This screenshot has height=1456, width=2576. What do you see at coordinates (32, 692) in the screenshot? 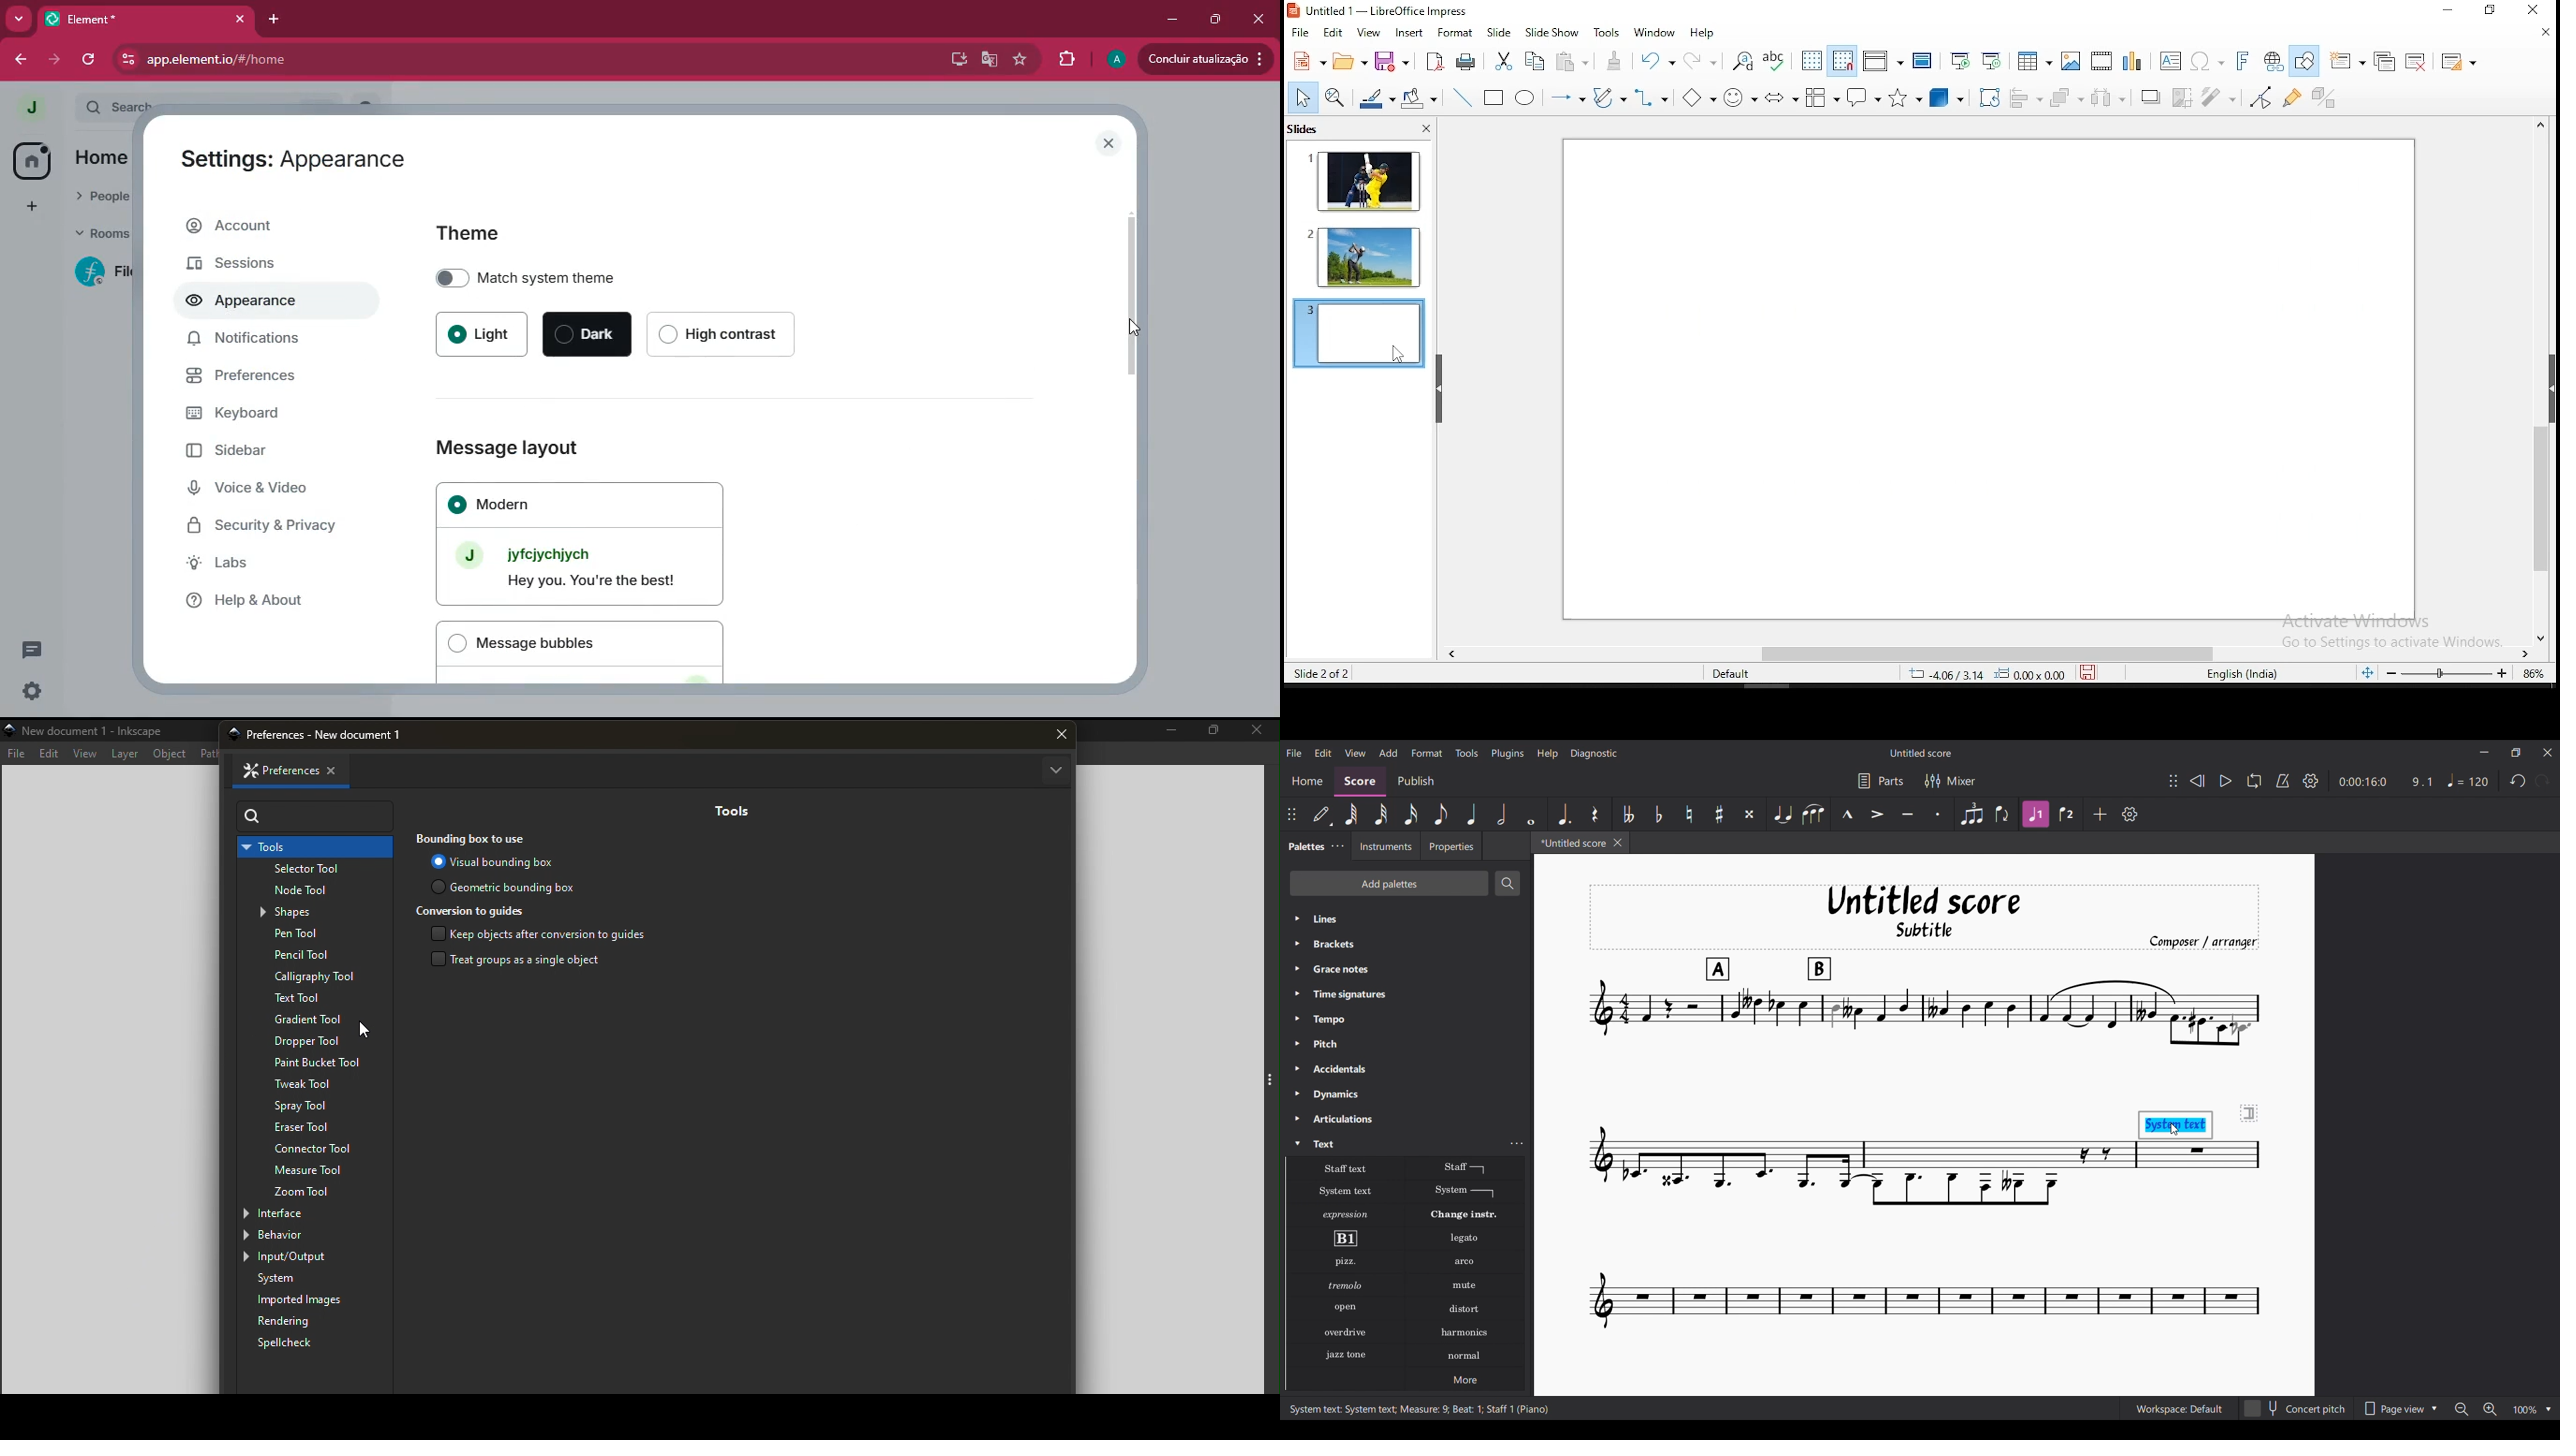
I see `settings` at bounding box center [32, 692].